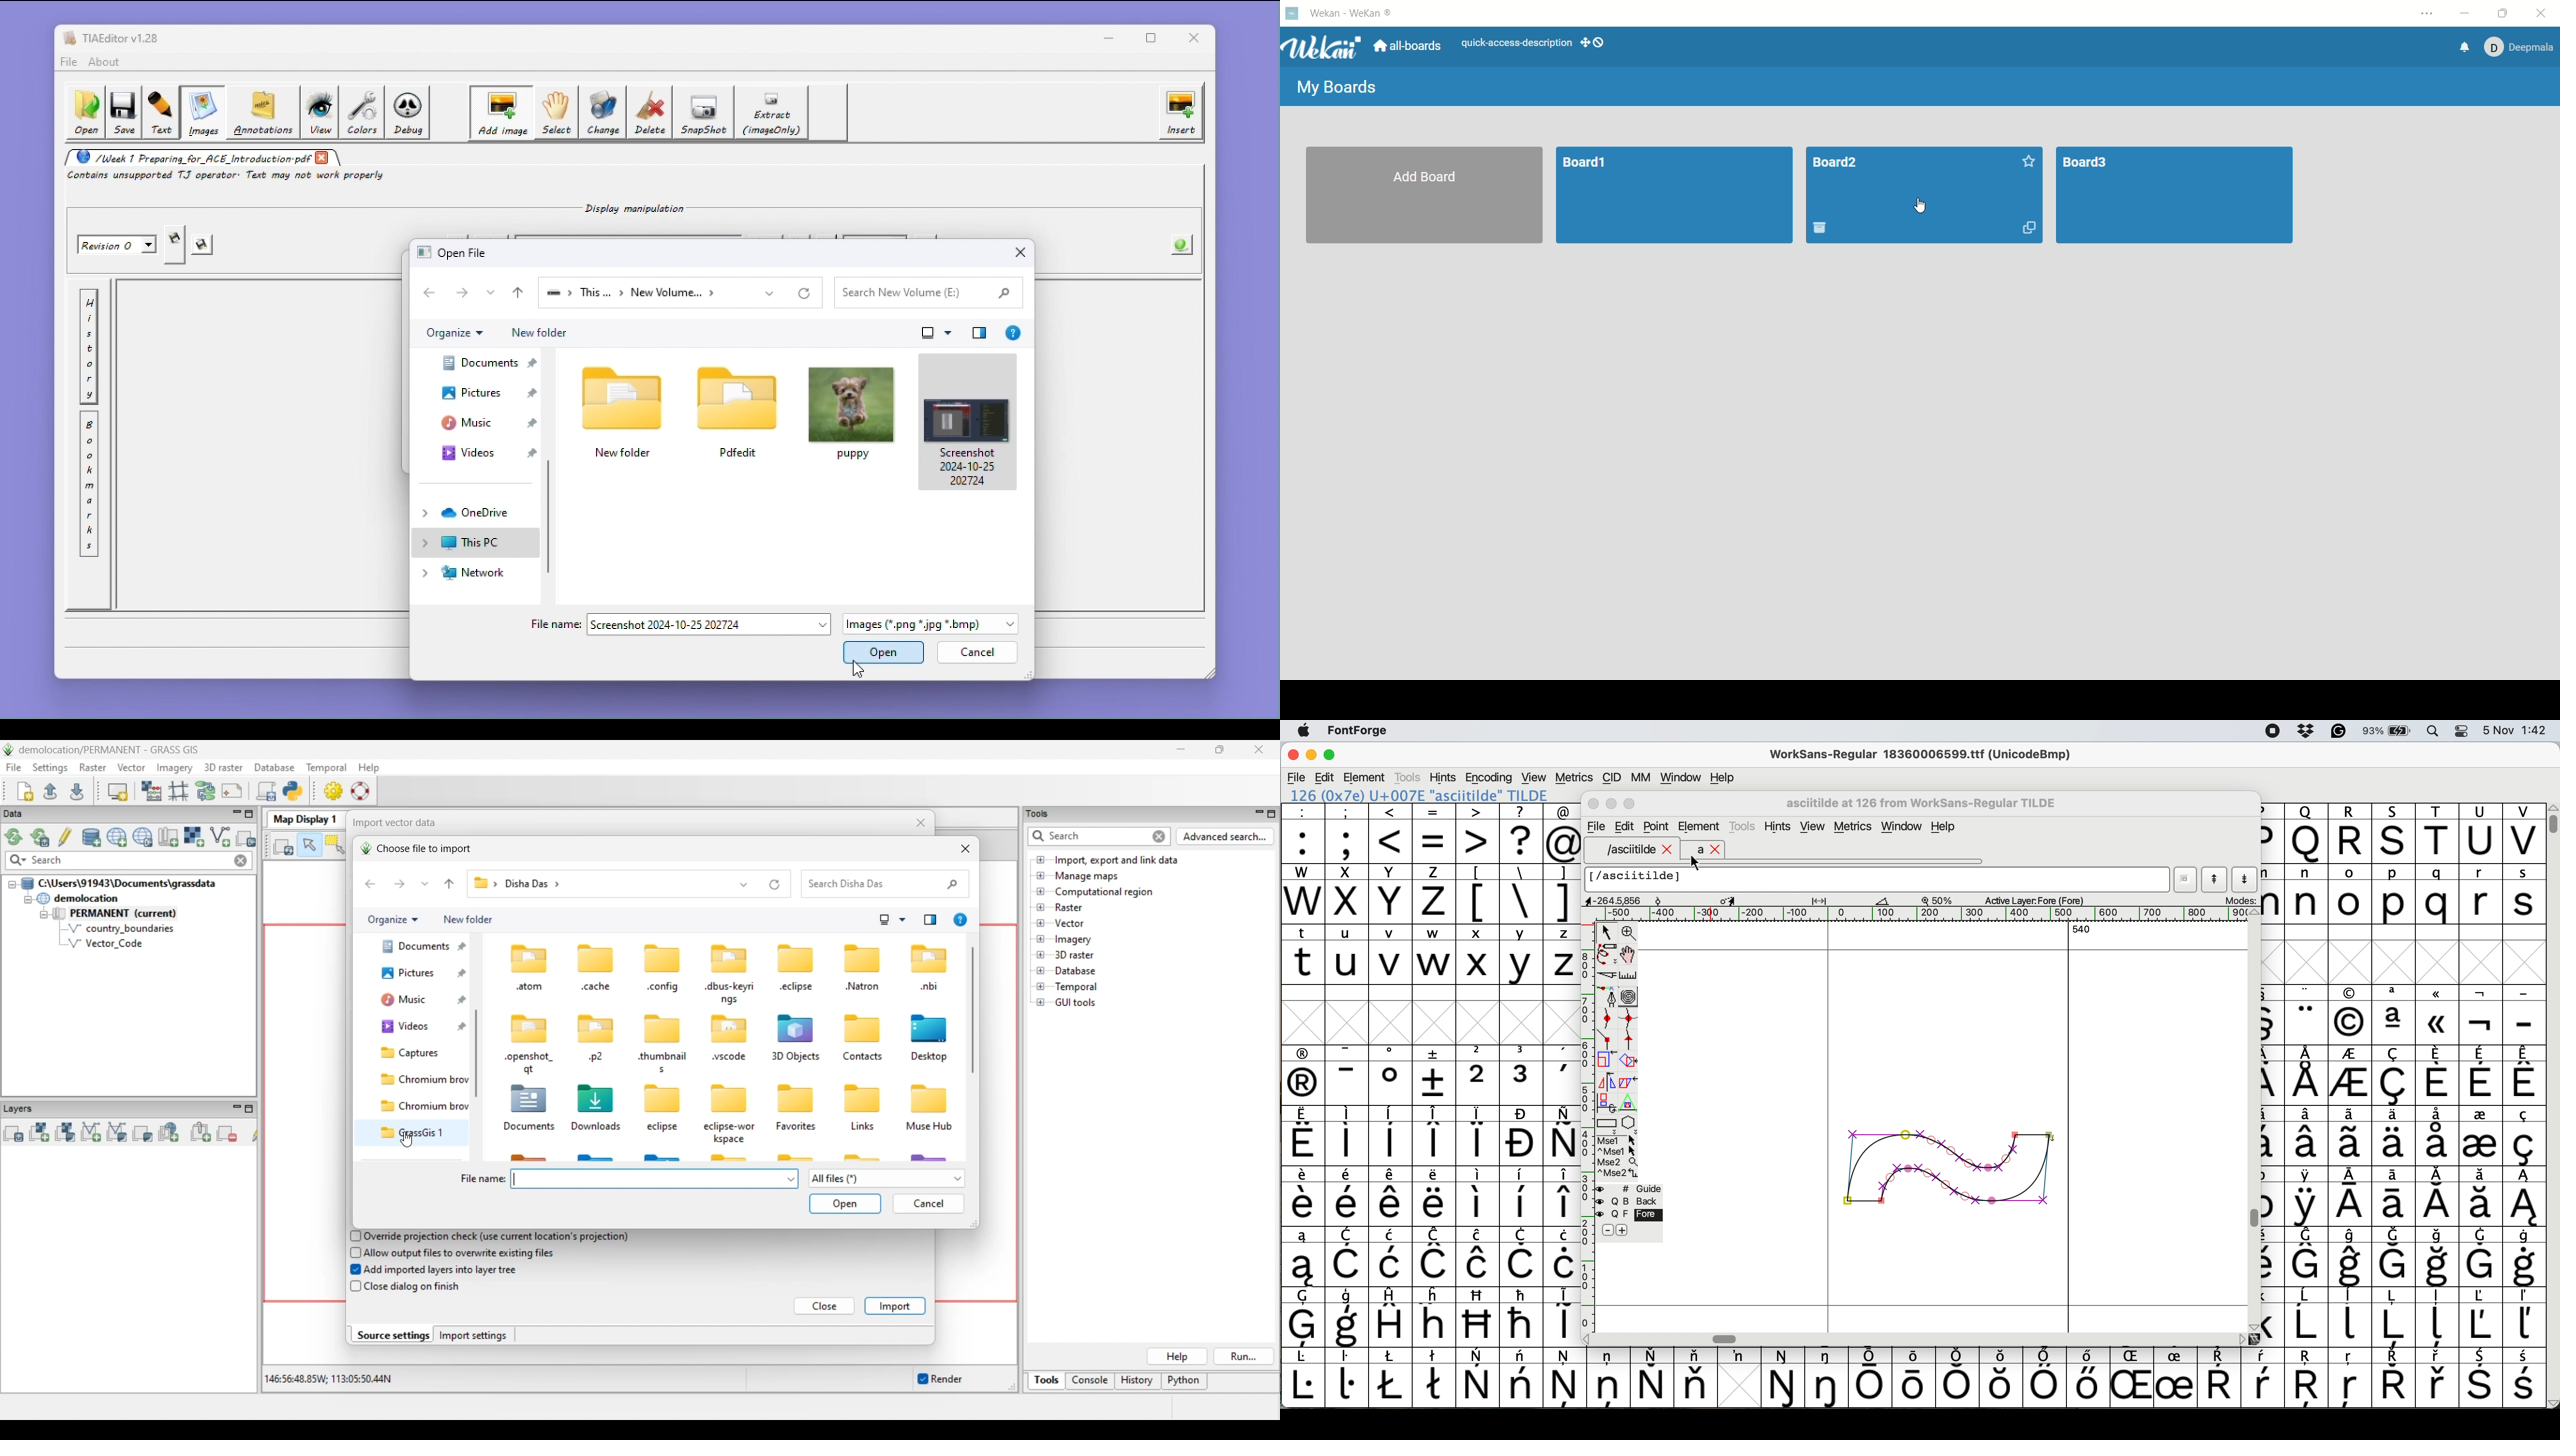 The height and width of the screenshot is (1456, 2576). I want to click on symbol, so click(2351, 1077).